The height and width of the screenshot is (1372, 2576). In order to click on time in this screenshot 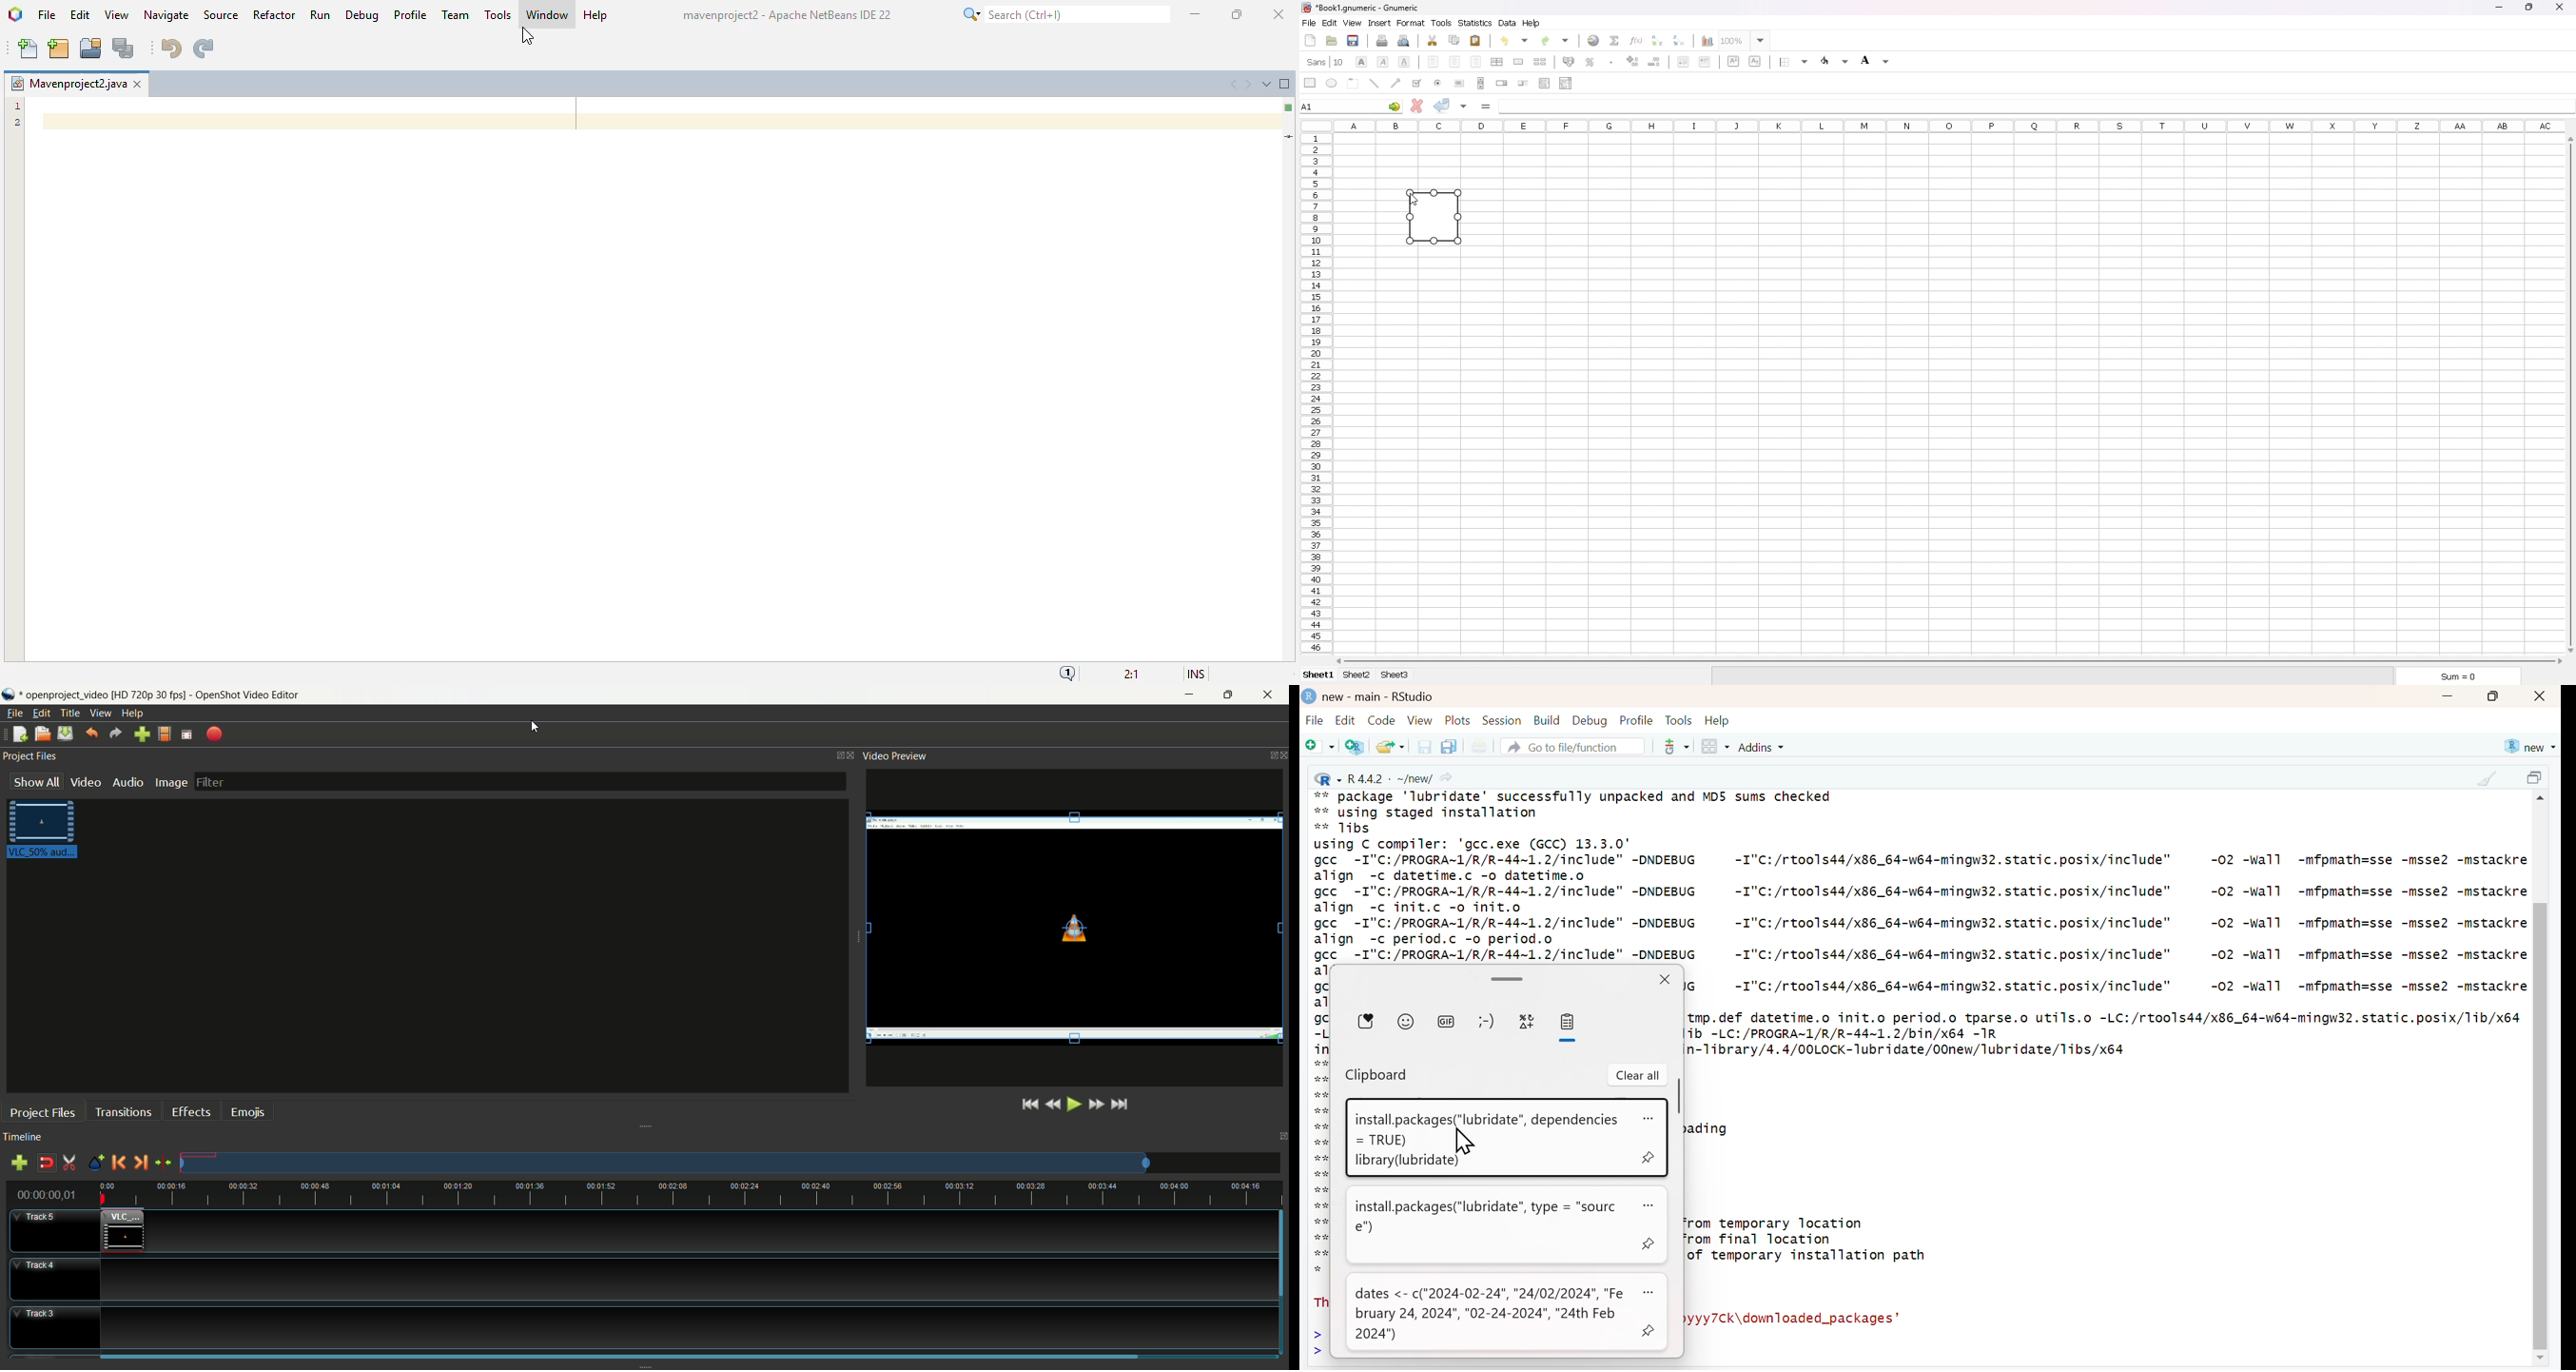, I will do `click(51, 1194)`.